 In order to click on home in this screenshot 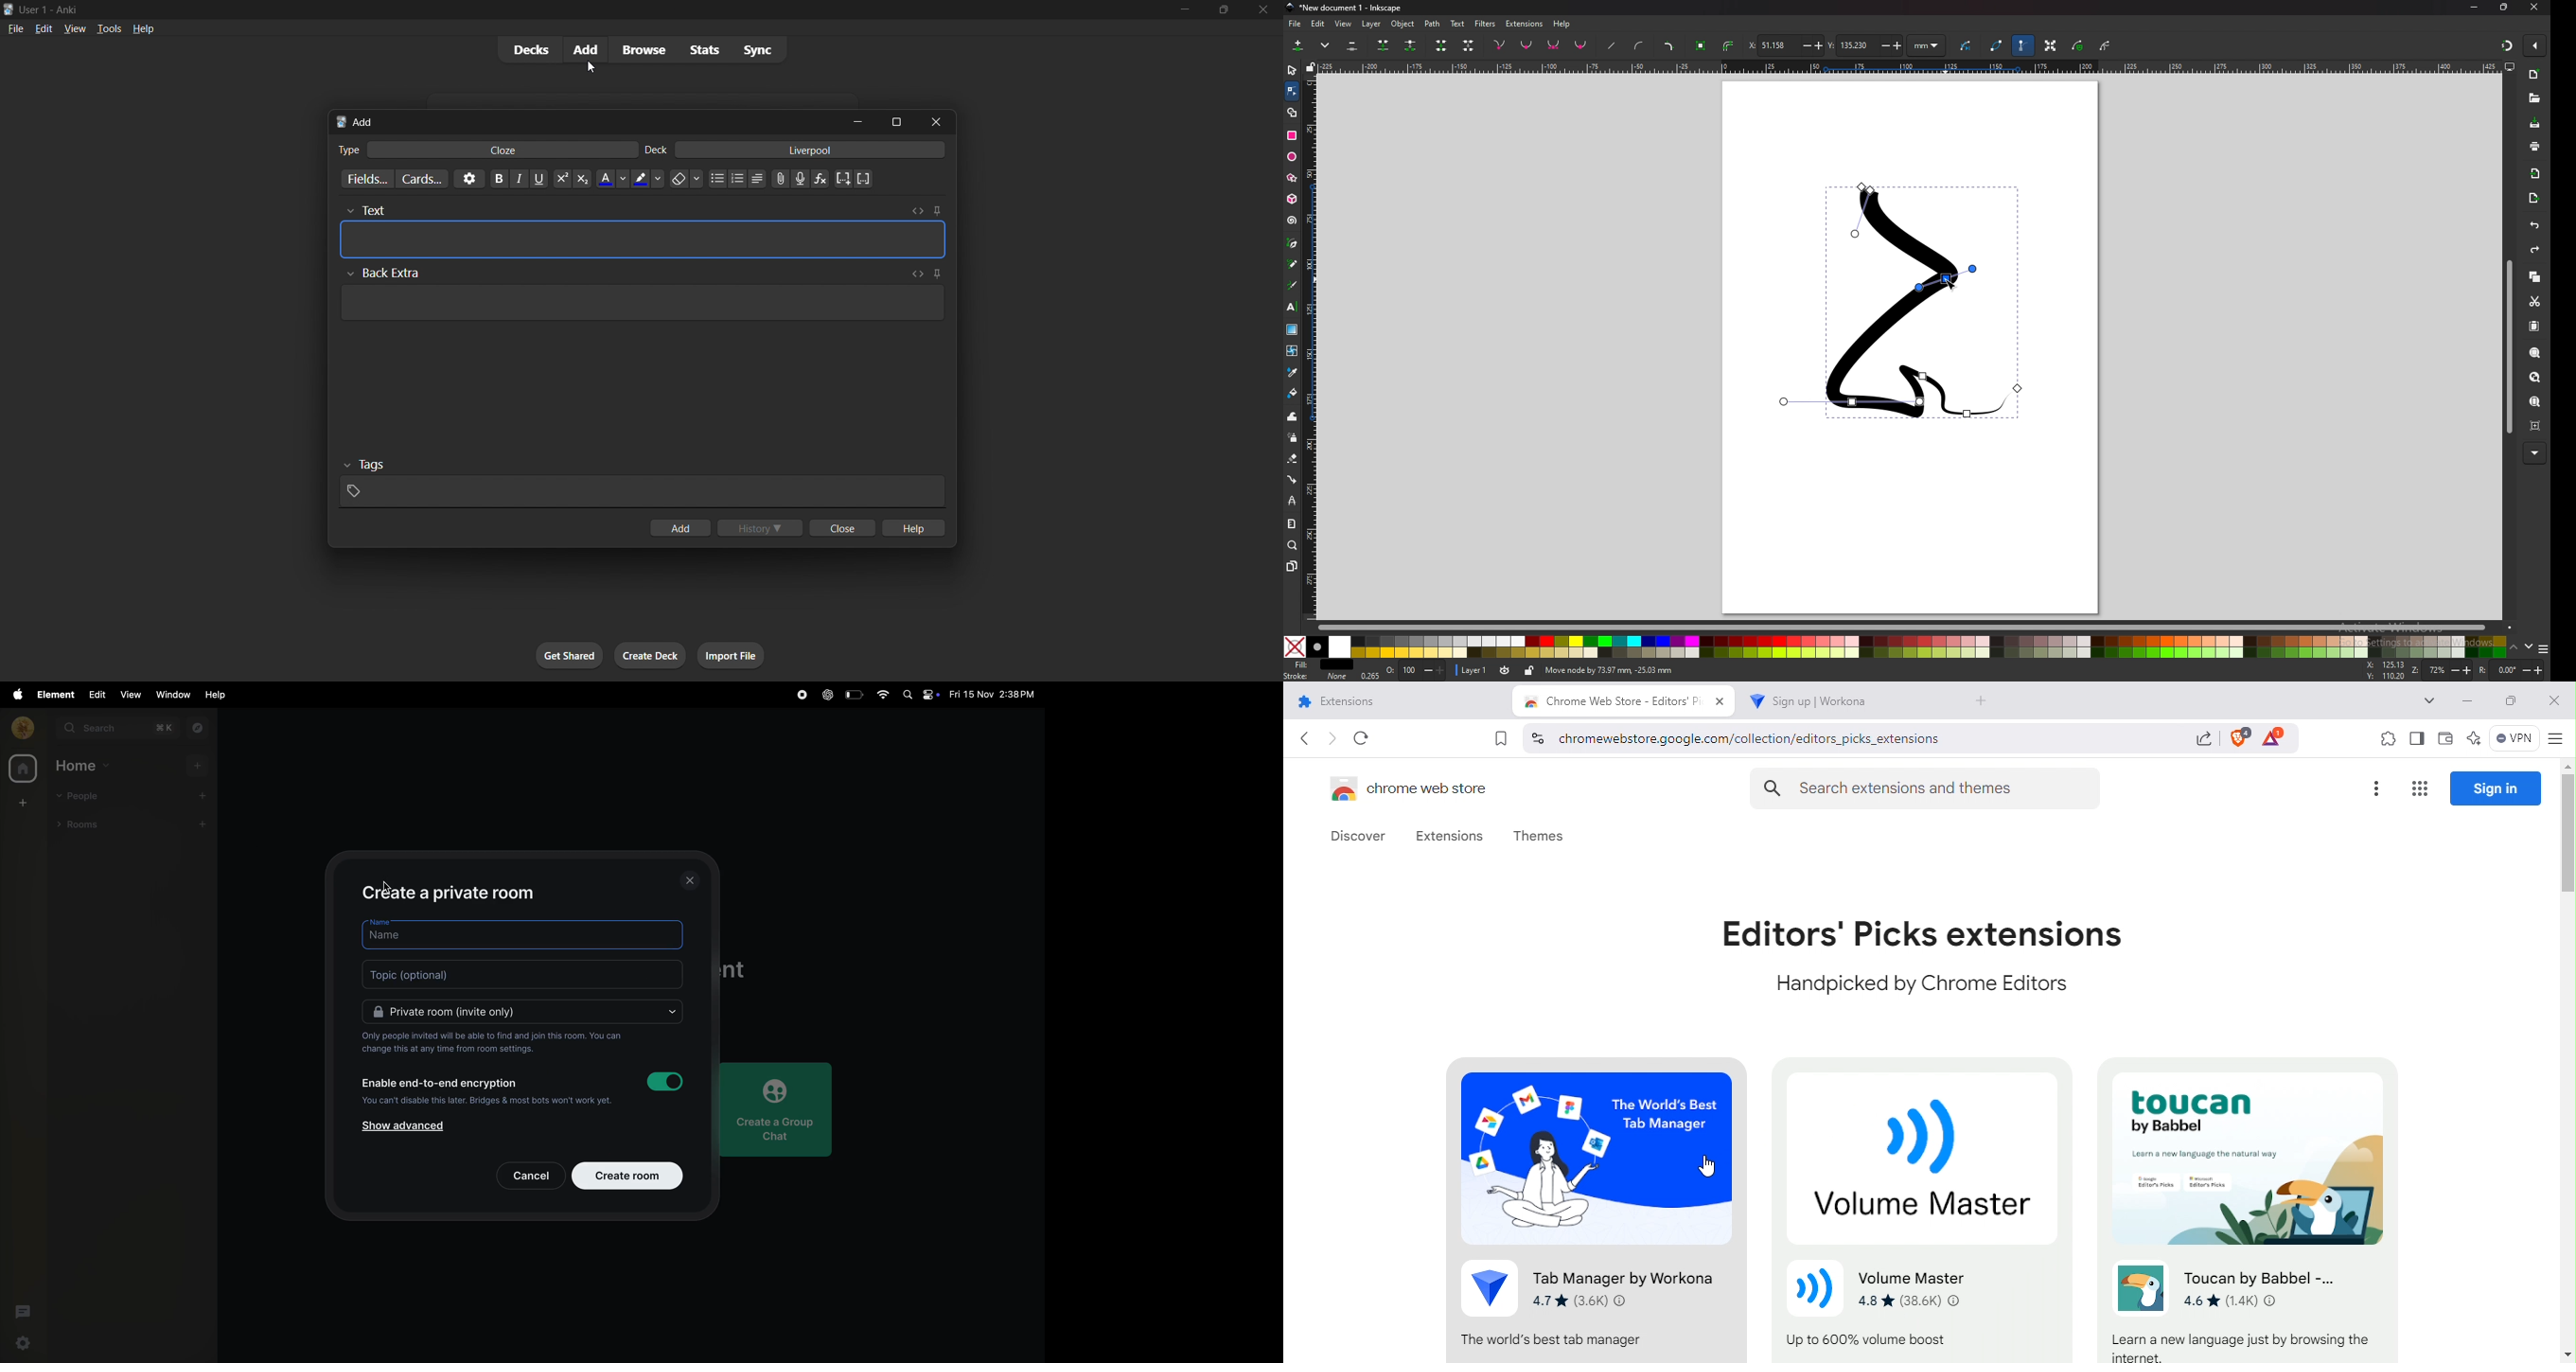, I will do `click(84, 765)`.